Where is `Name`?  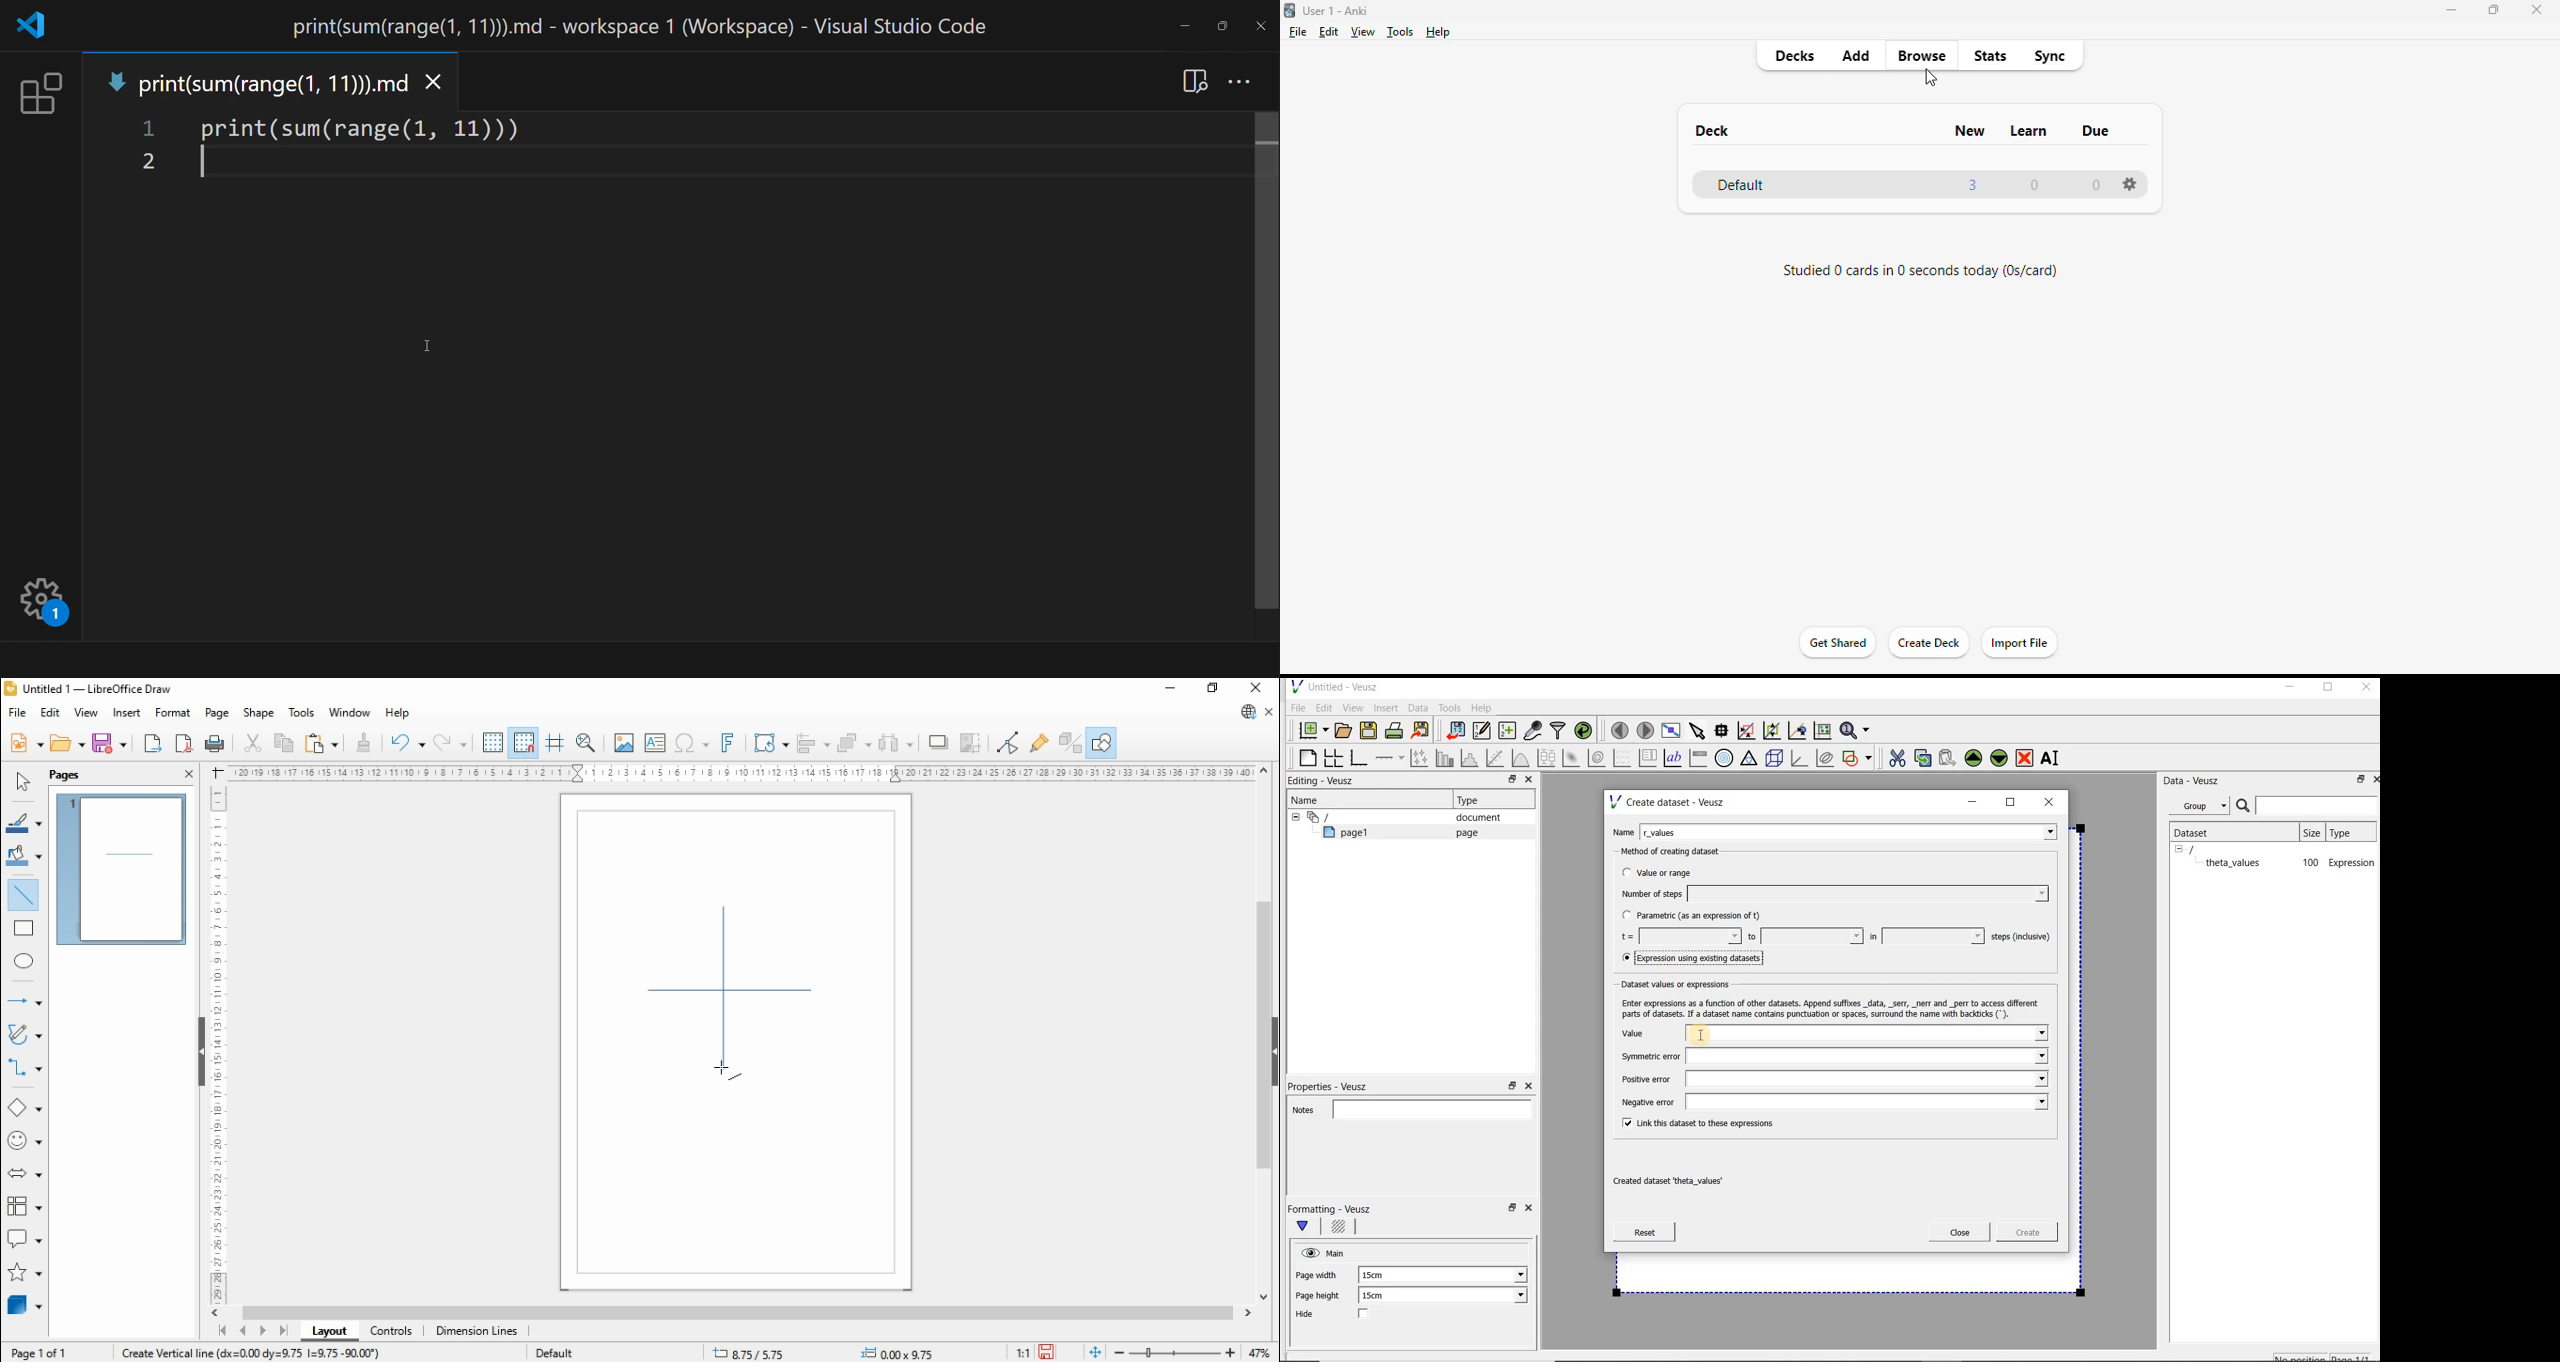 Name is located at coordinates (1309, 799).